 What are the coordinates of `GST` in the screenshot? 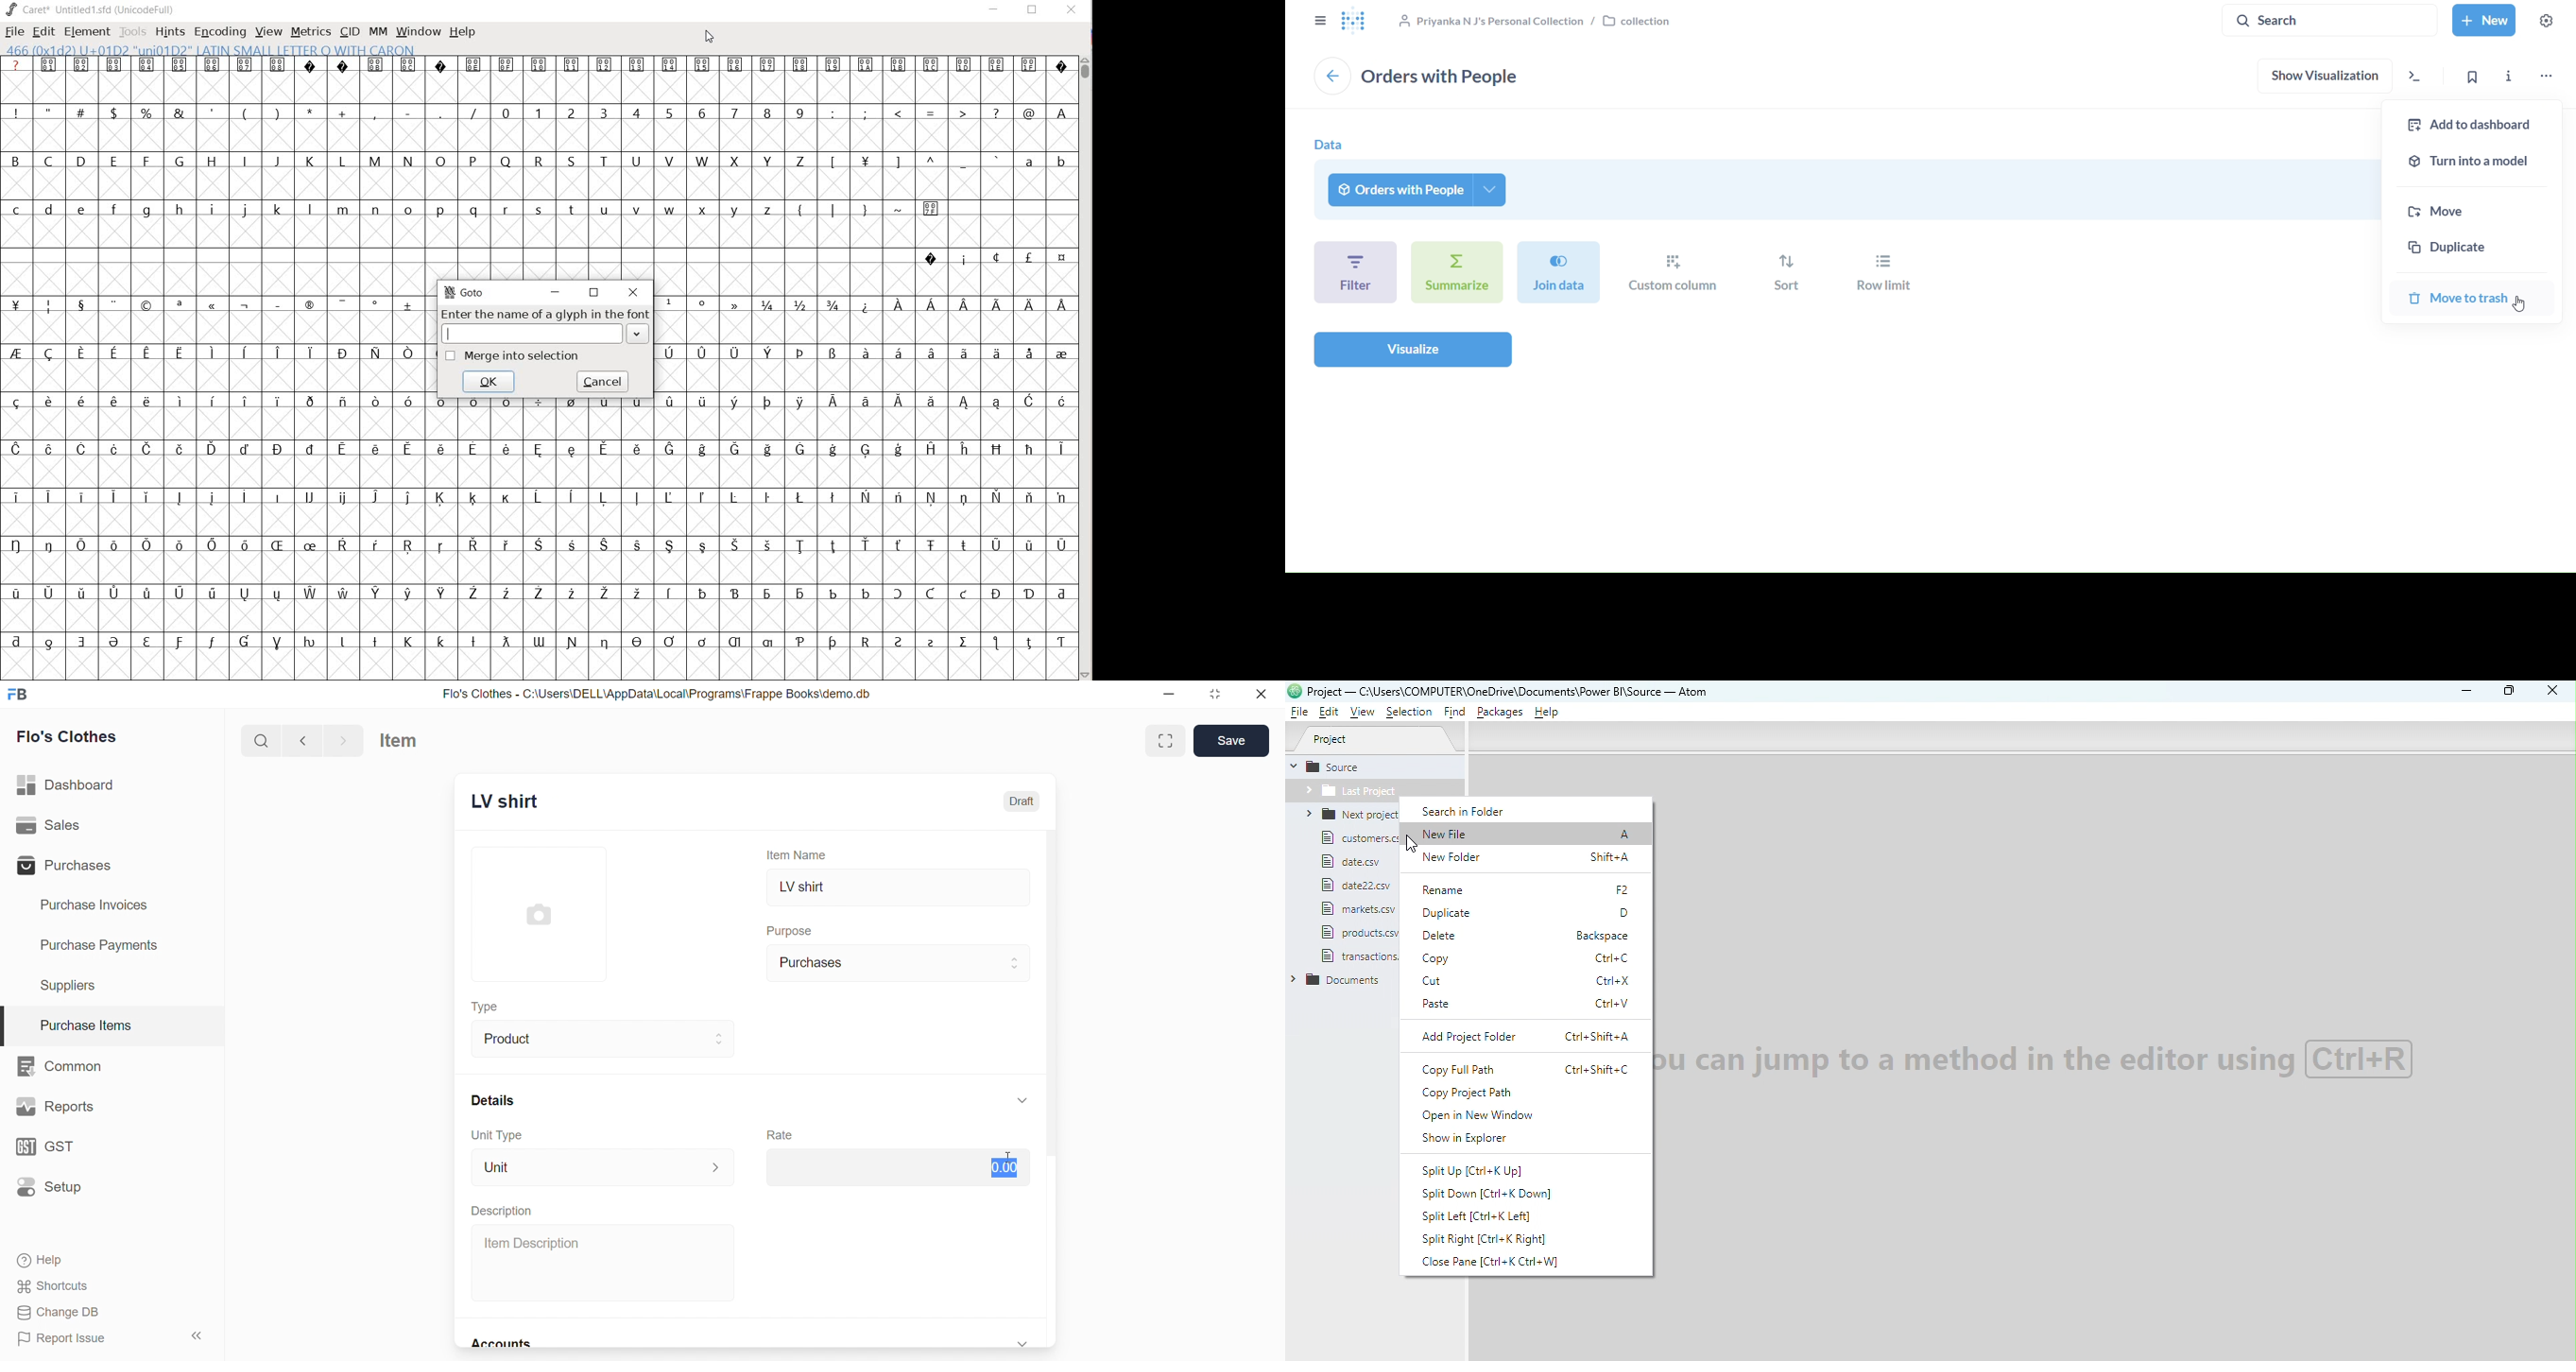 It's located at (63, 1149).